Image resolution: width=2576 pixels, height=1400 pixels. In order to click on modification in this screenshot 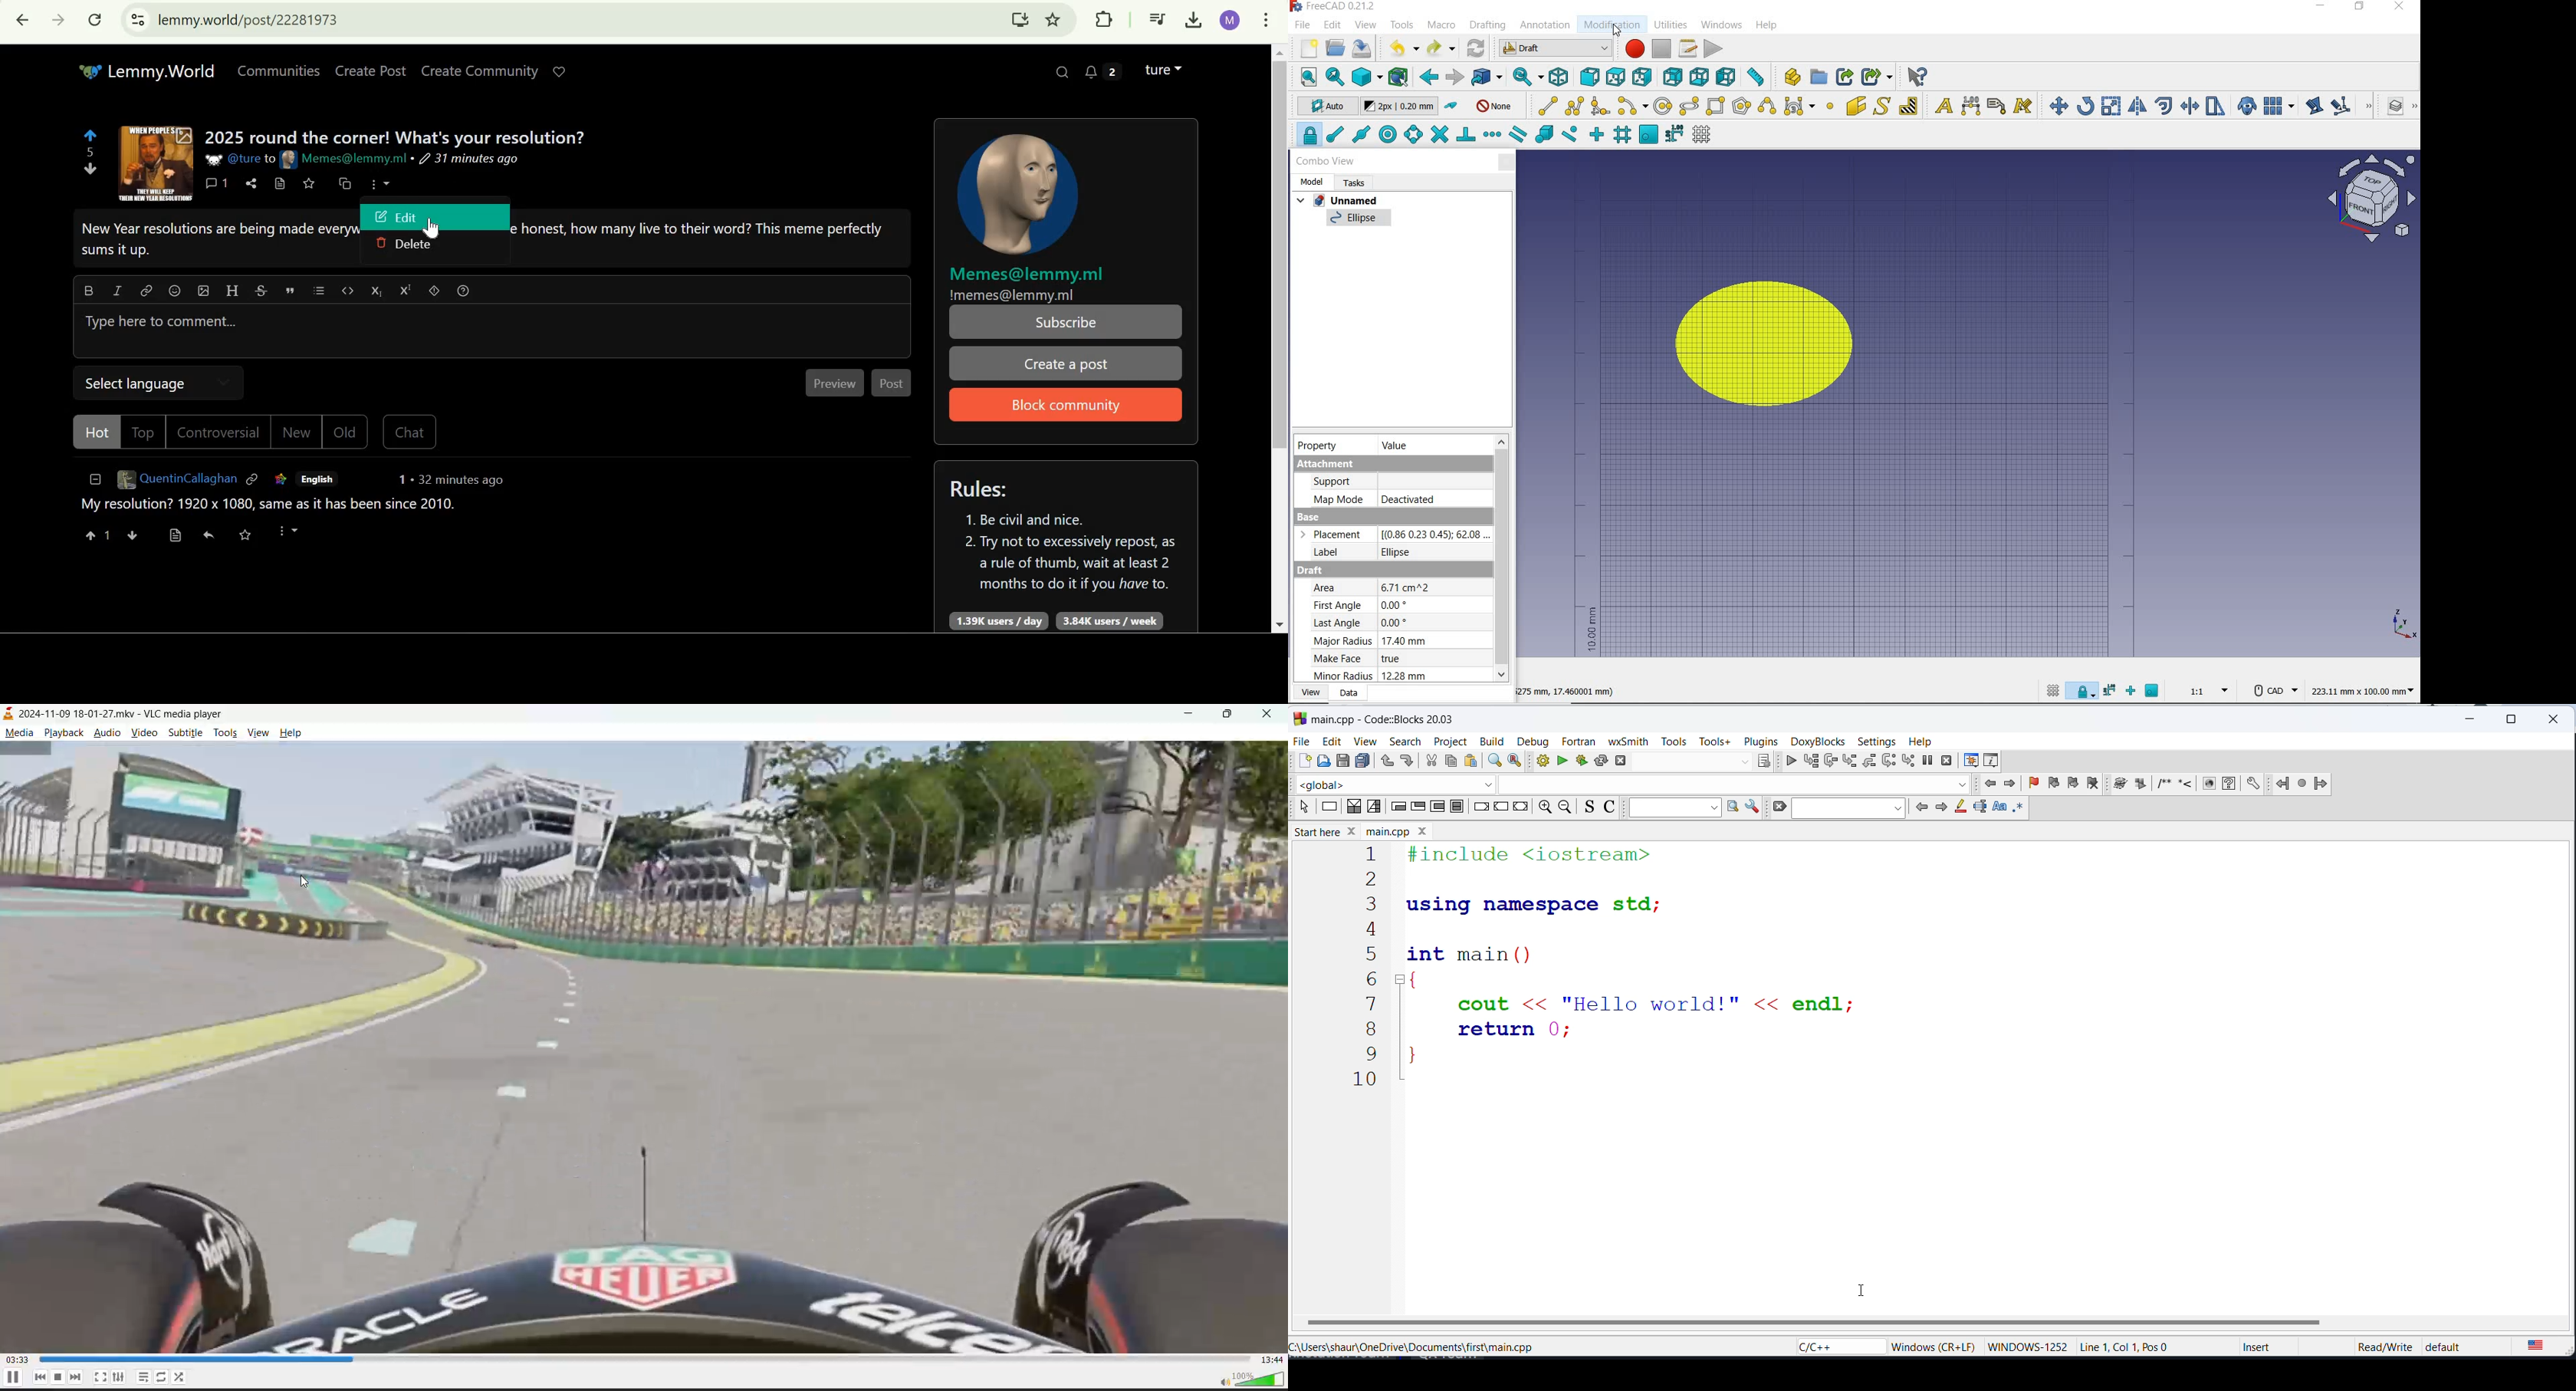, I will do `click(1611, 26)`.